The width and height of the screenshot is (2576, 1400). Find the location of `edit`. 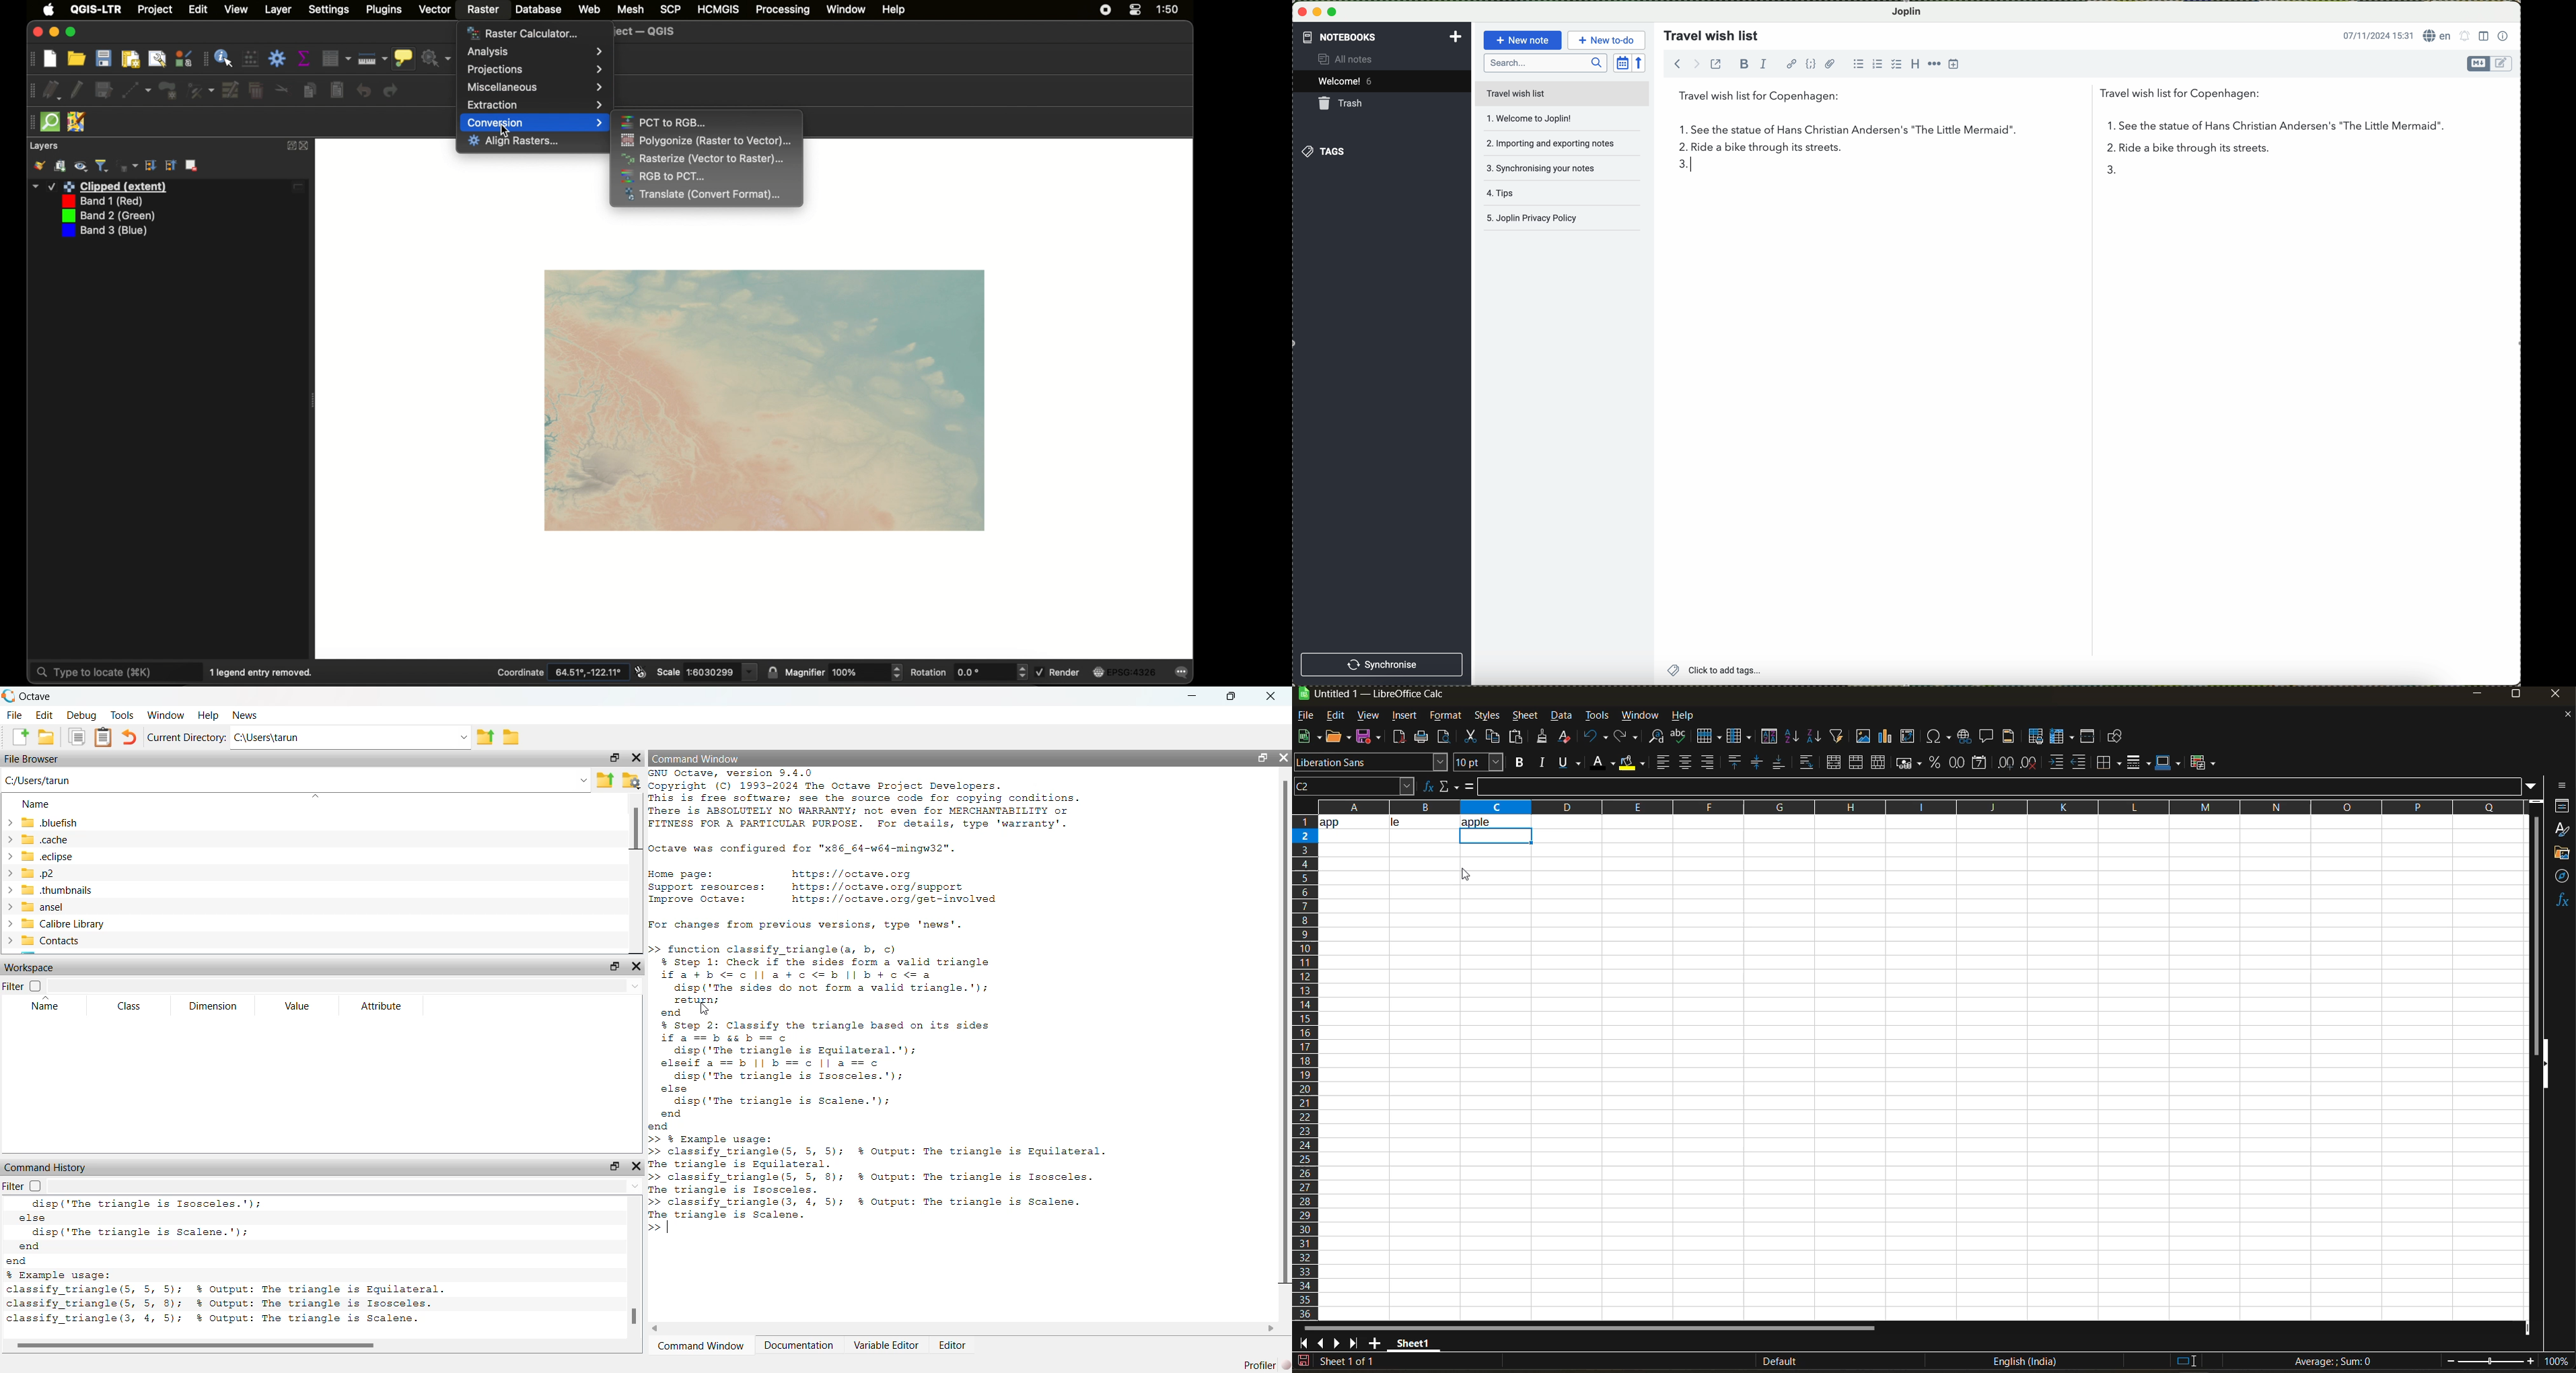

edit is located at coordinates (1336, 714).